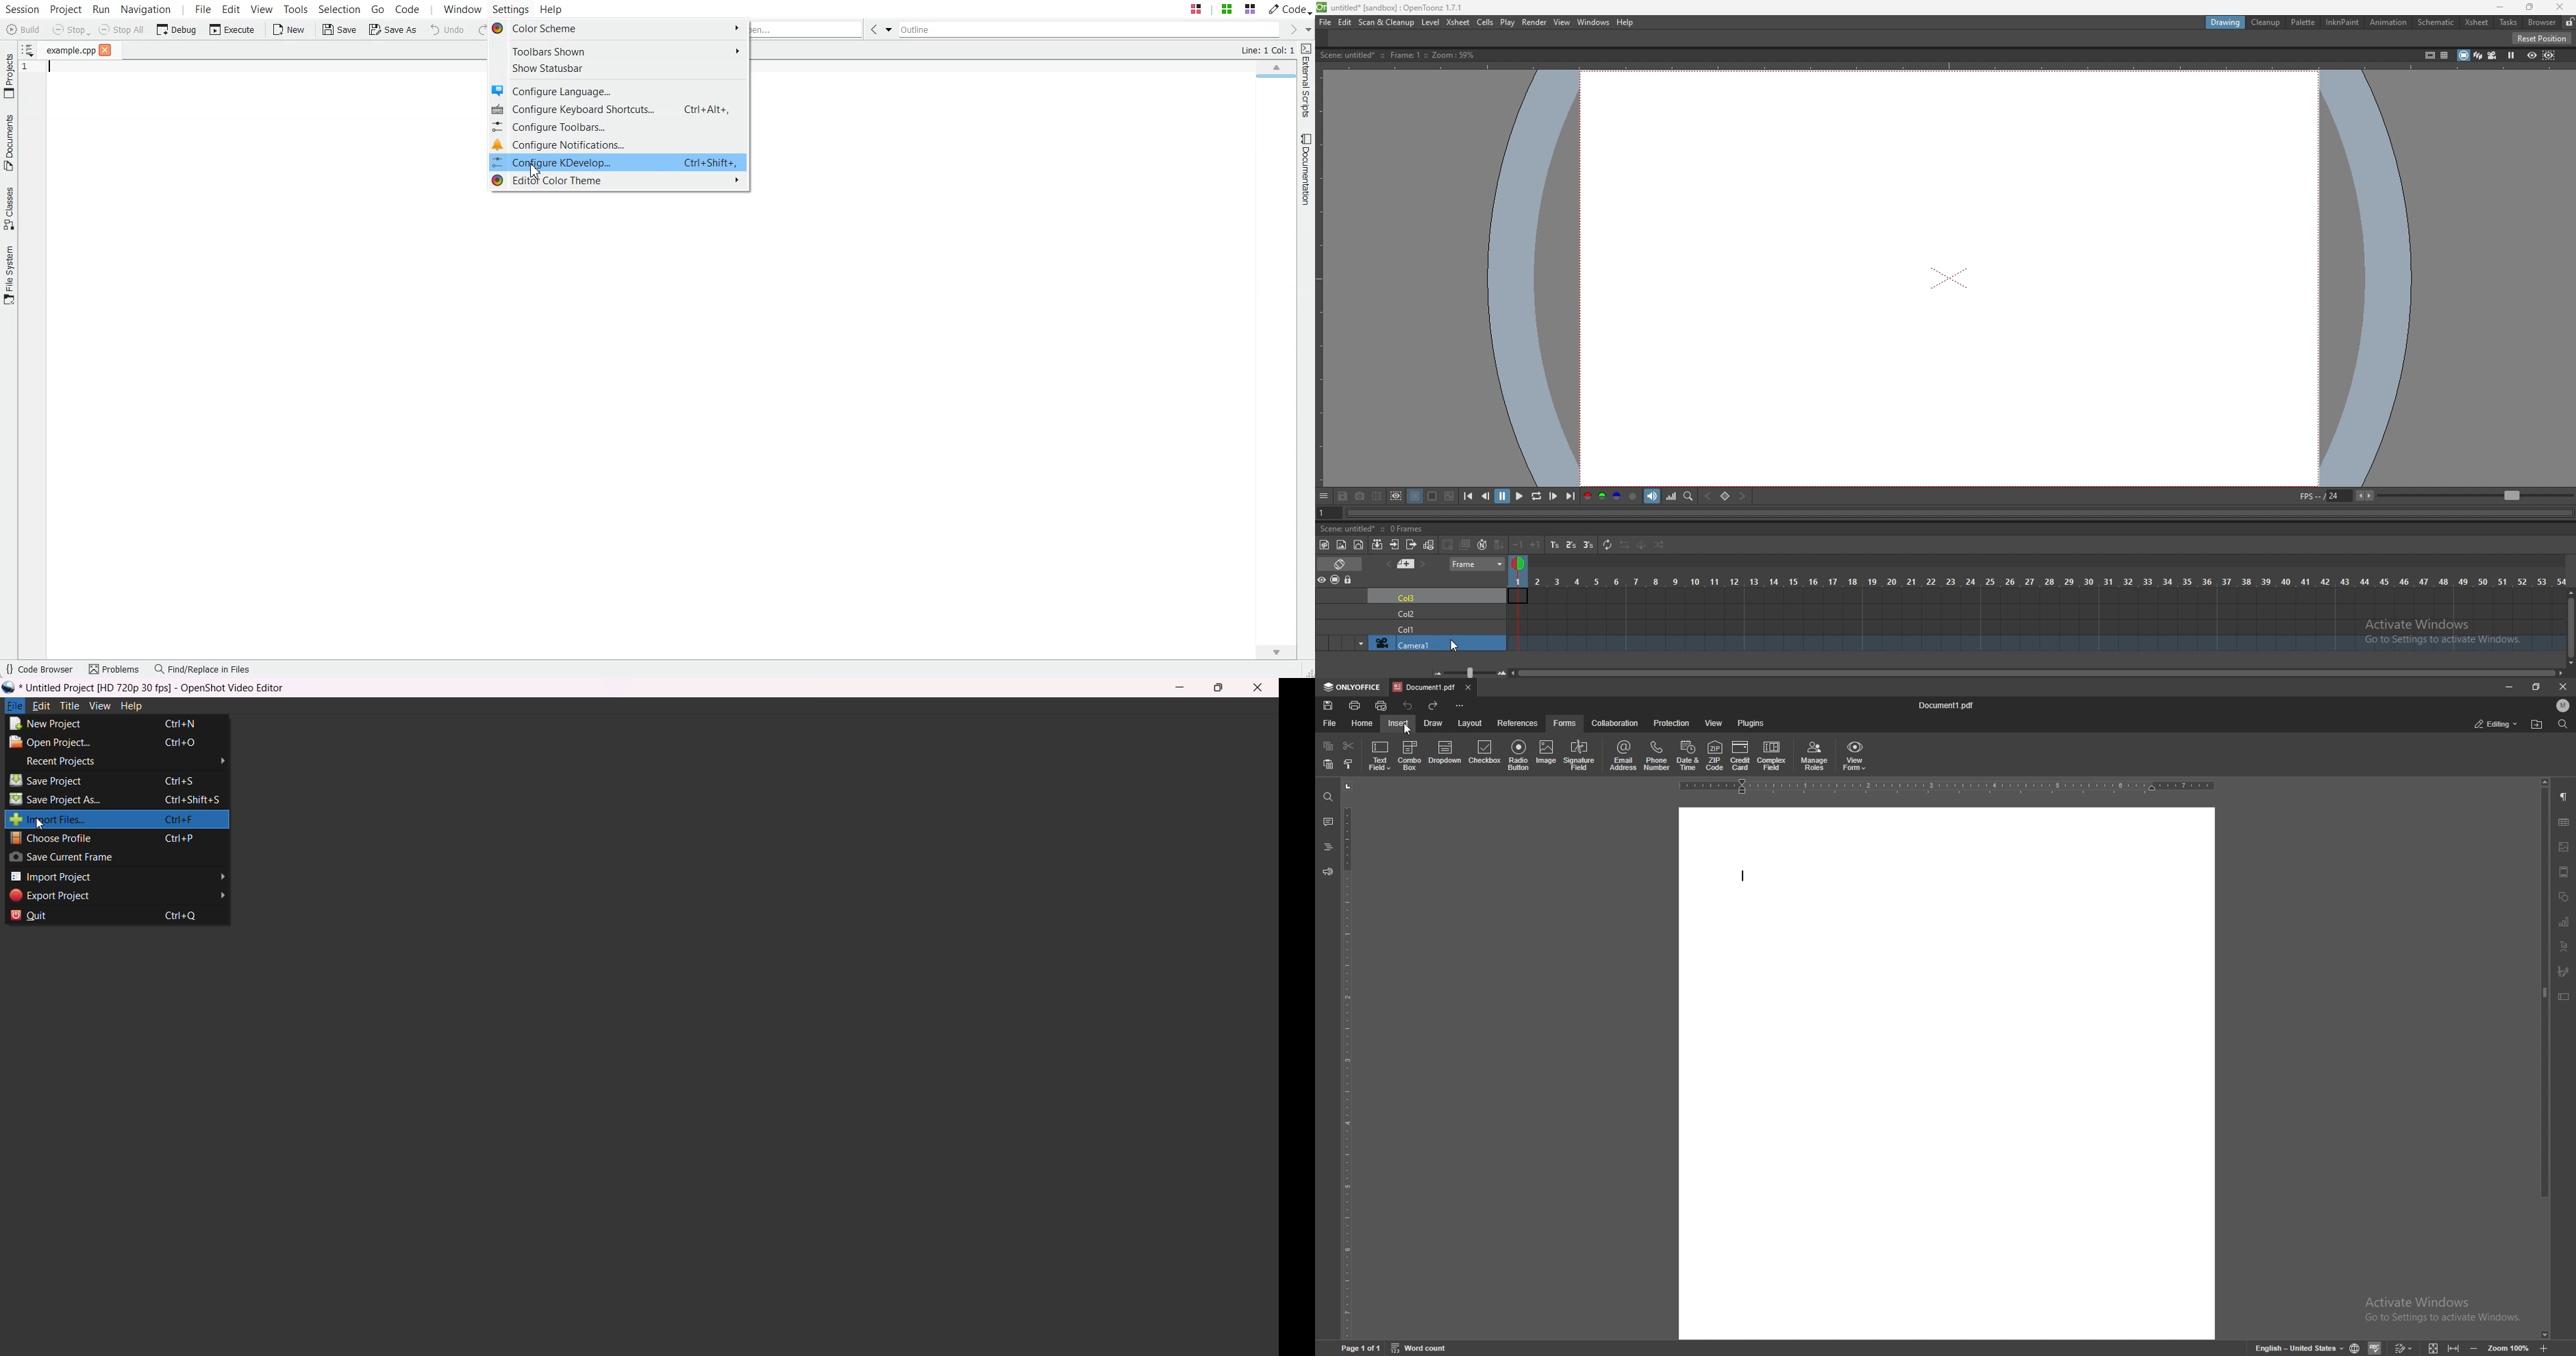 The width and height of the screenshot is (2576, 1372). Describe the element at coordinates (1459, 22) in the screenshot. I see `xsheet` at that location.